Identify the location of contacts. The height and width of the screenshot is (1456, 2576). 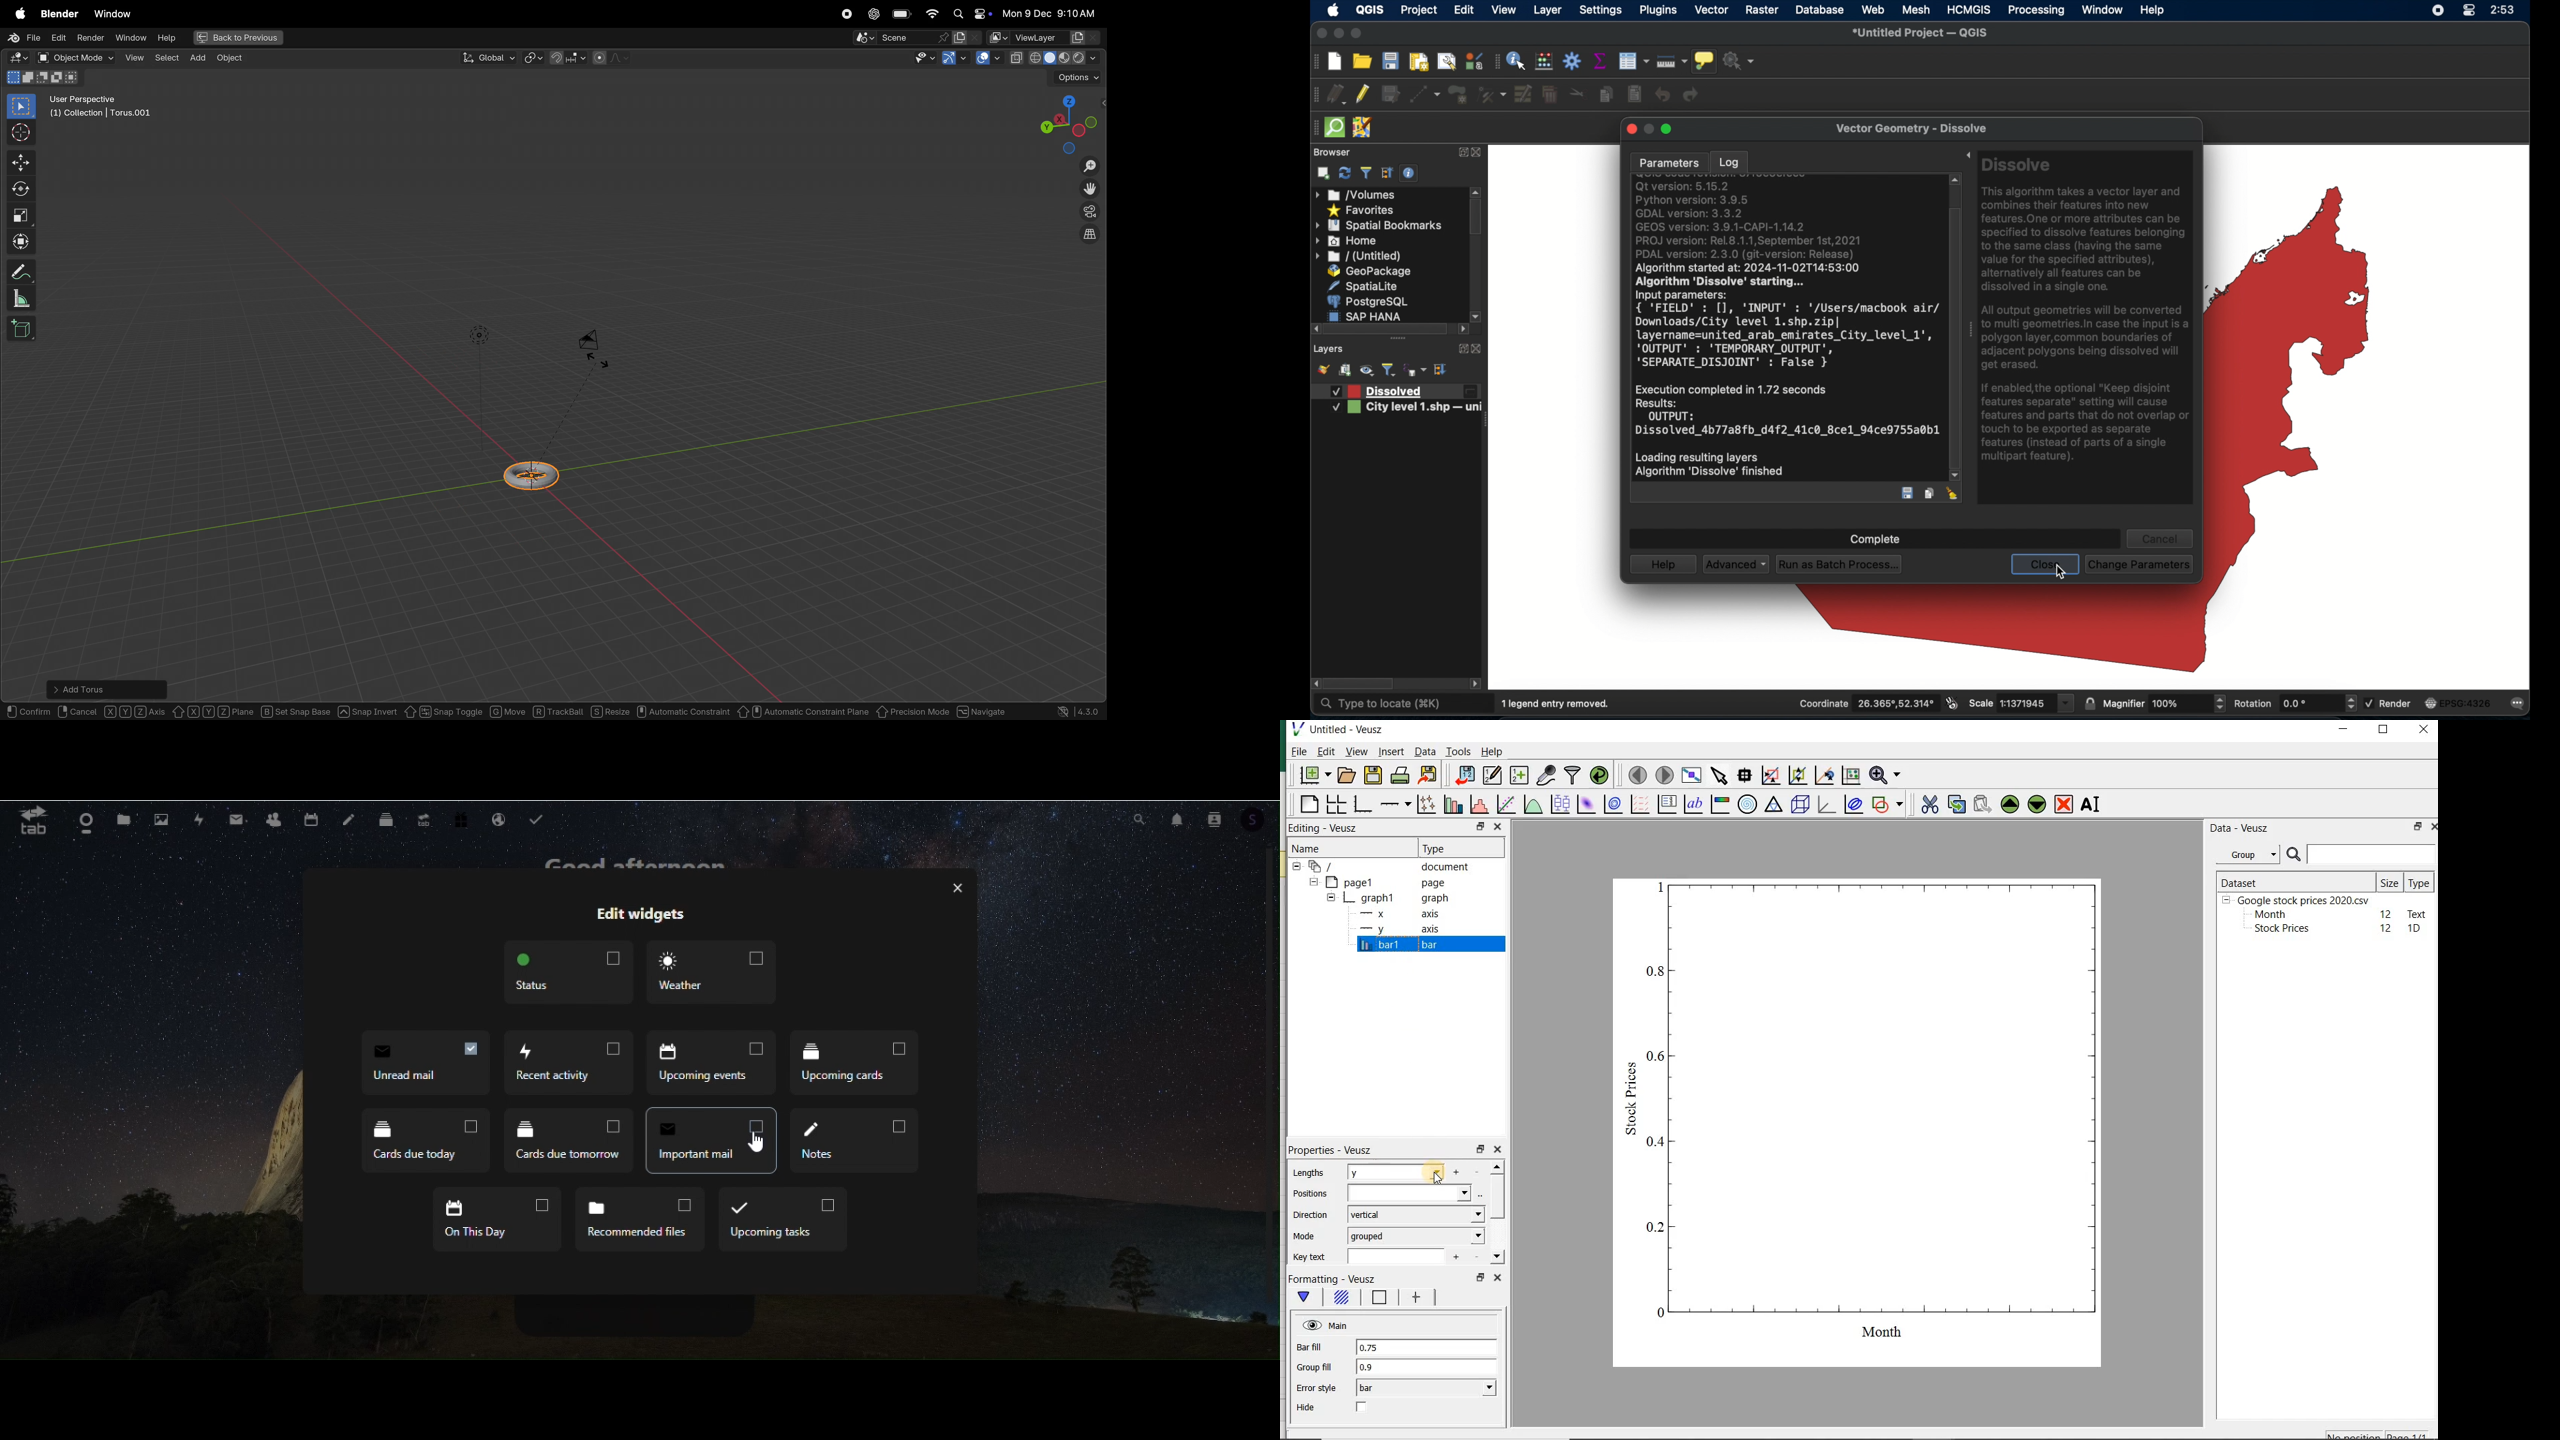
(274, 820).